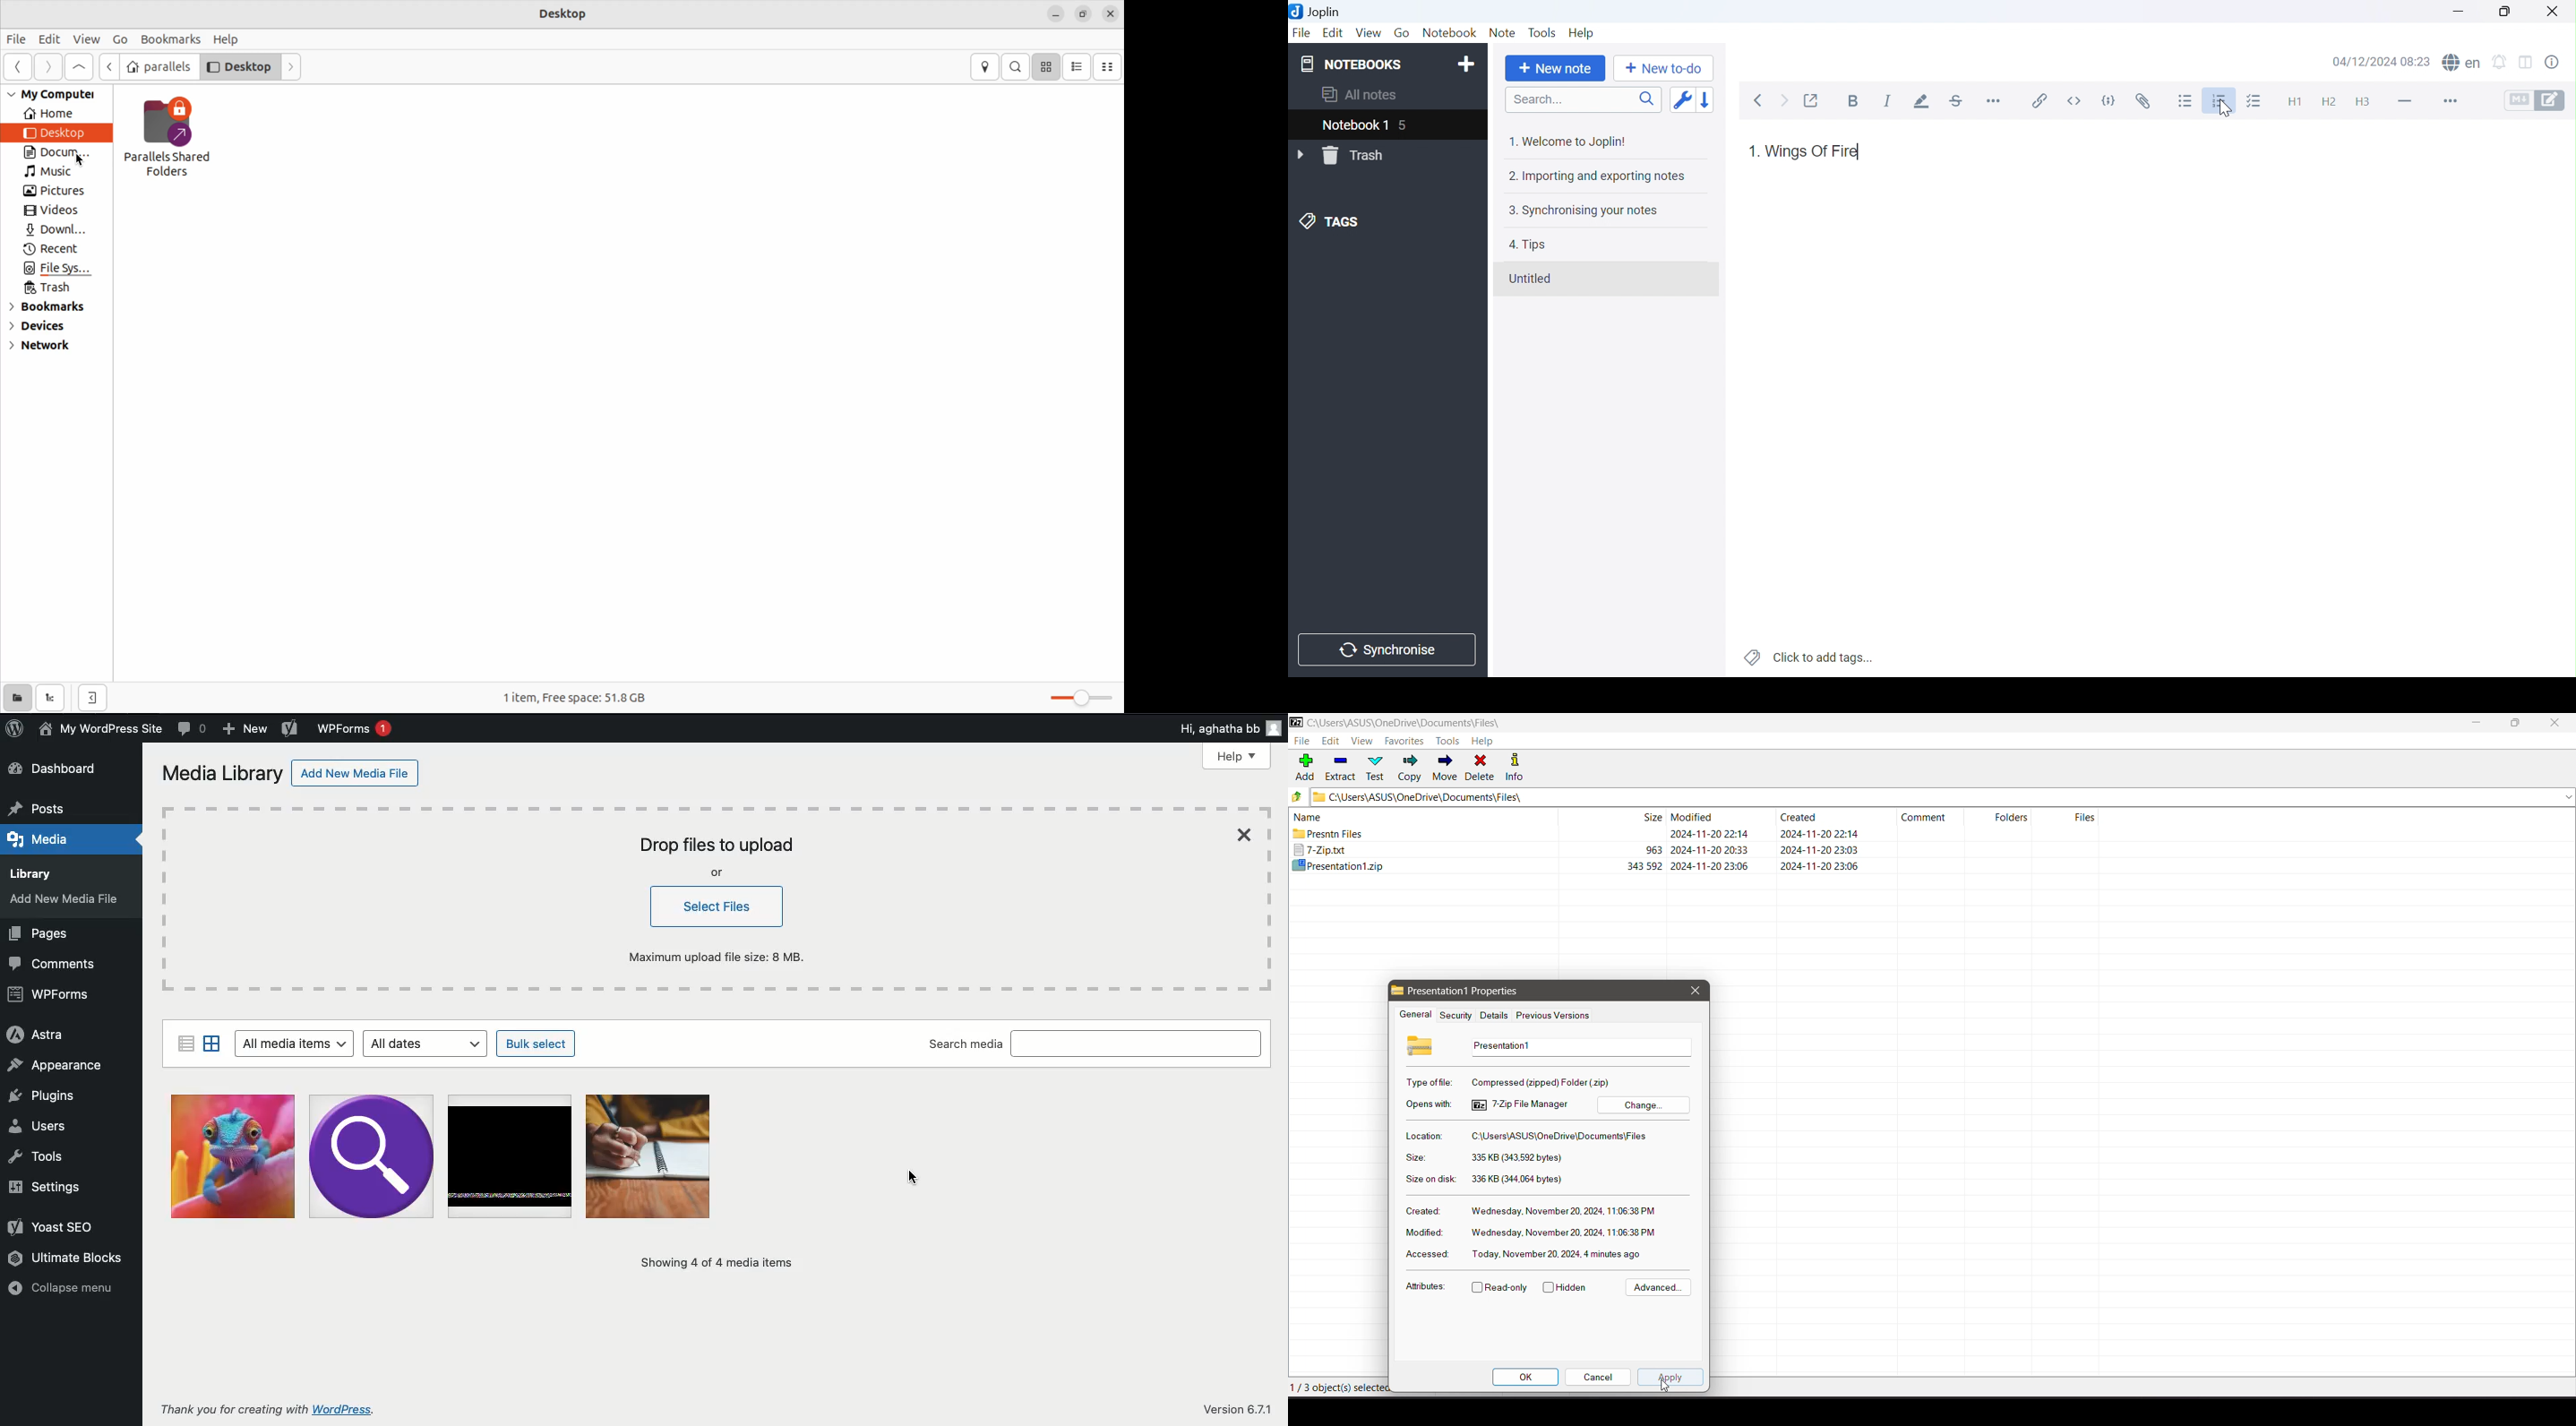  I want to click on Edit, so click(49, 37).